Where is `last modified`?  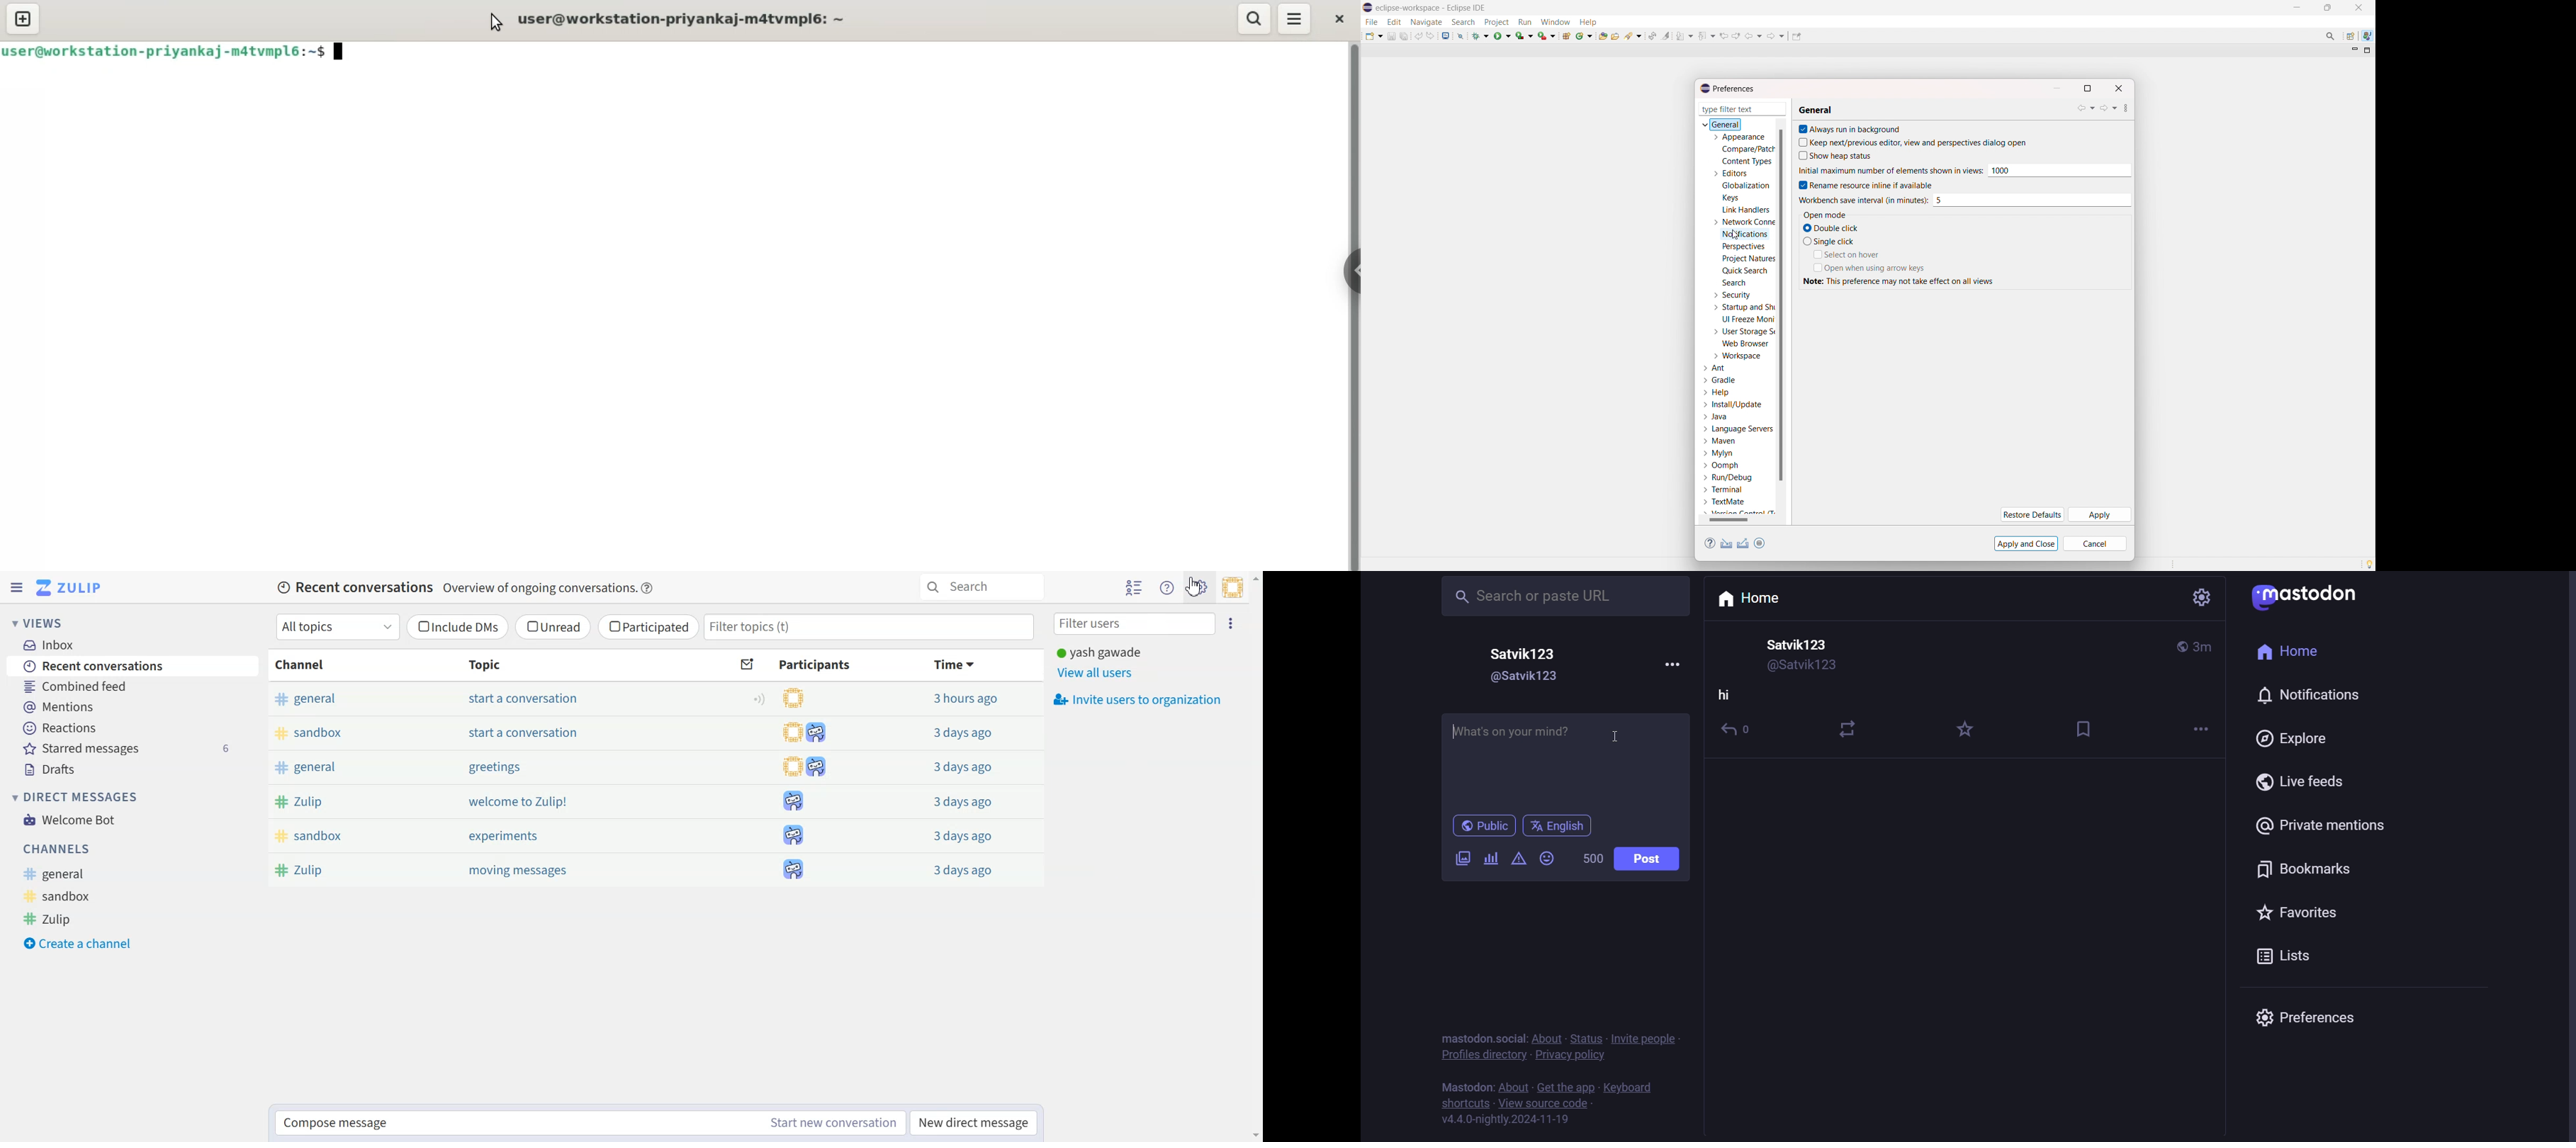
last modified is located at coordinates (2204, 647).